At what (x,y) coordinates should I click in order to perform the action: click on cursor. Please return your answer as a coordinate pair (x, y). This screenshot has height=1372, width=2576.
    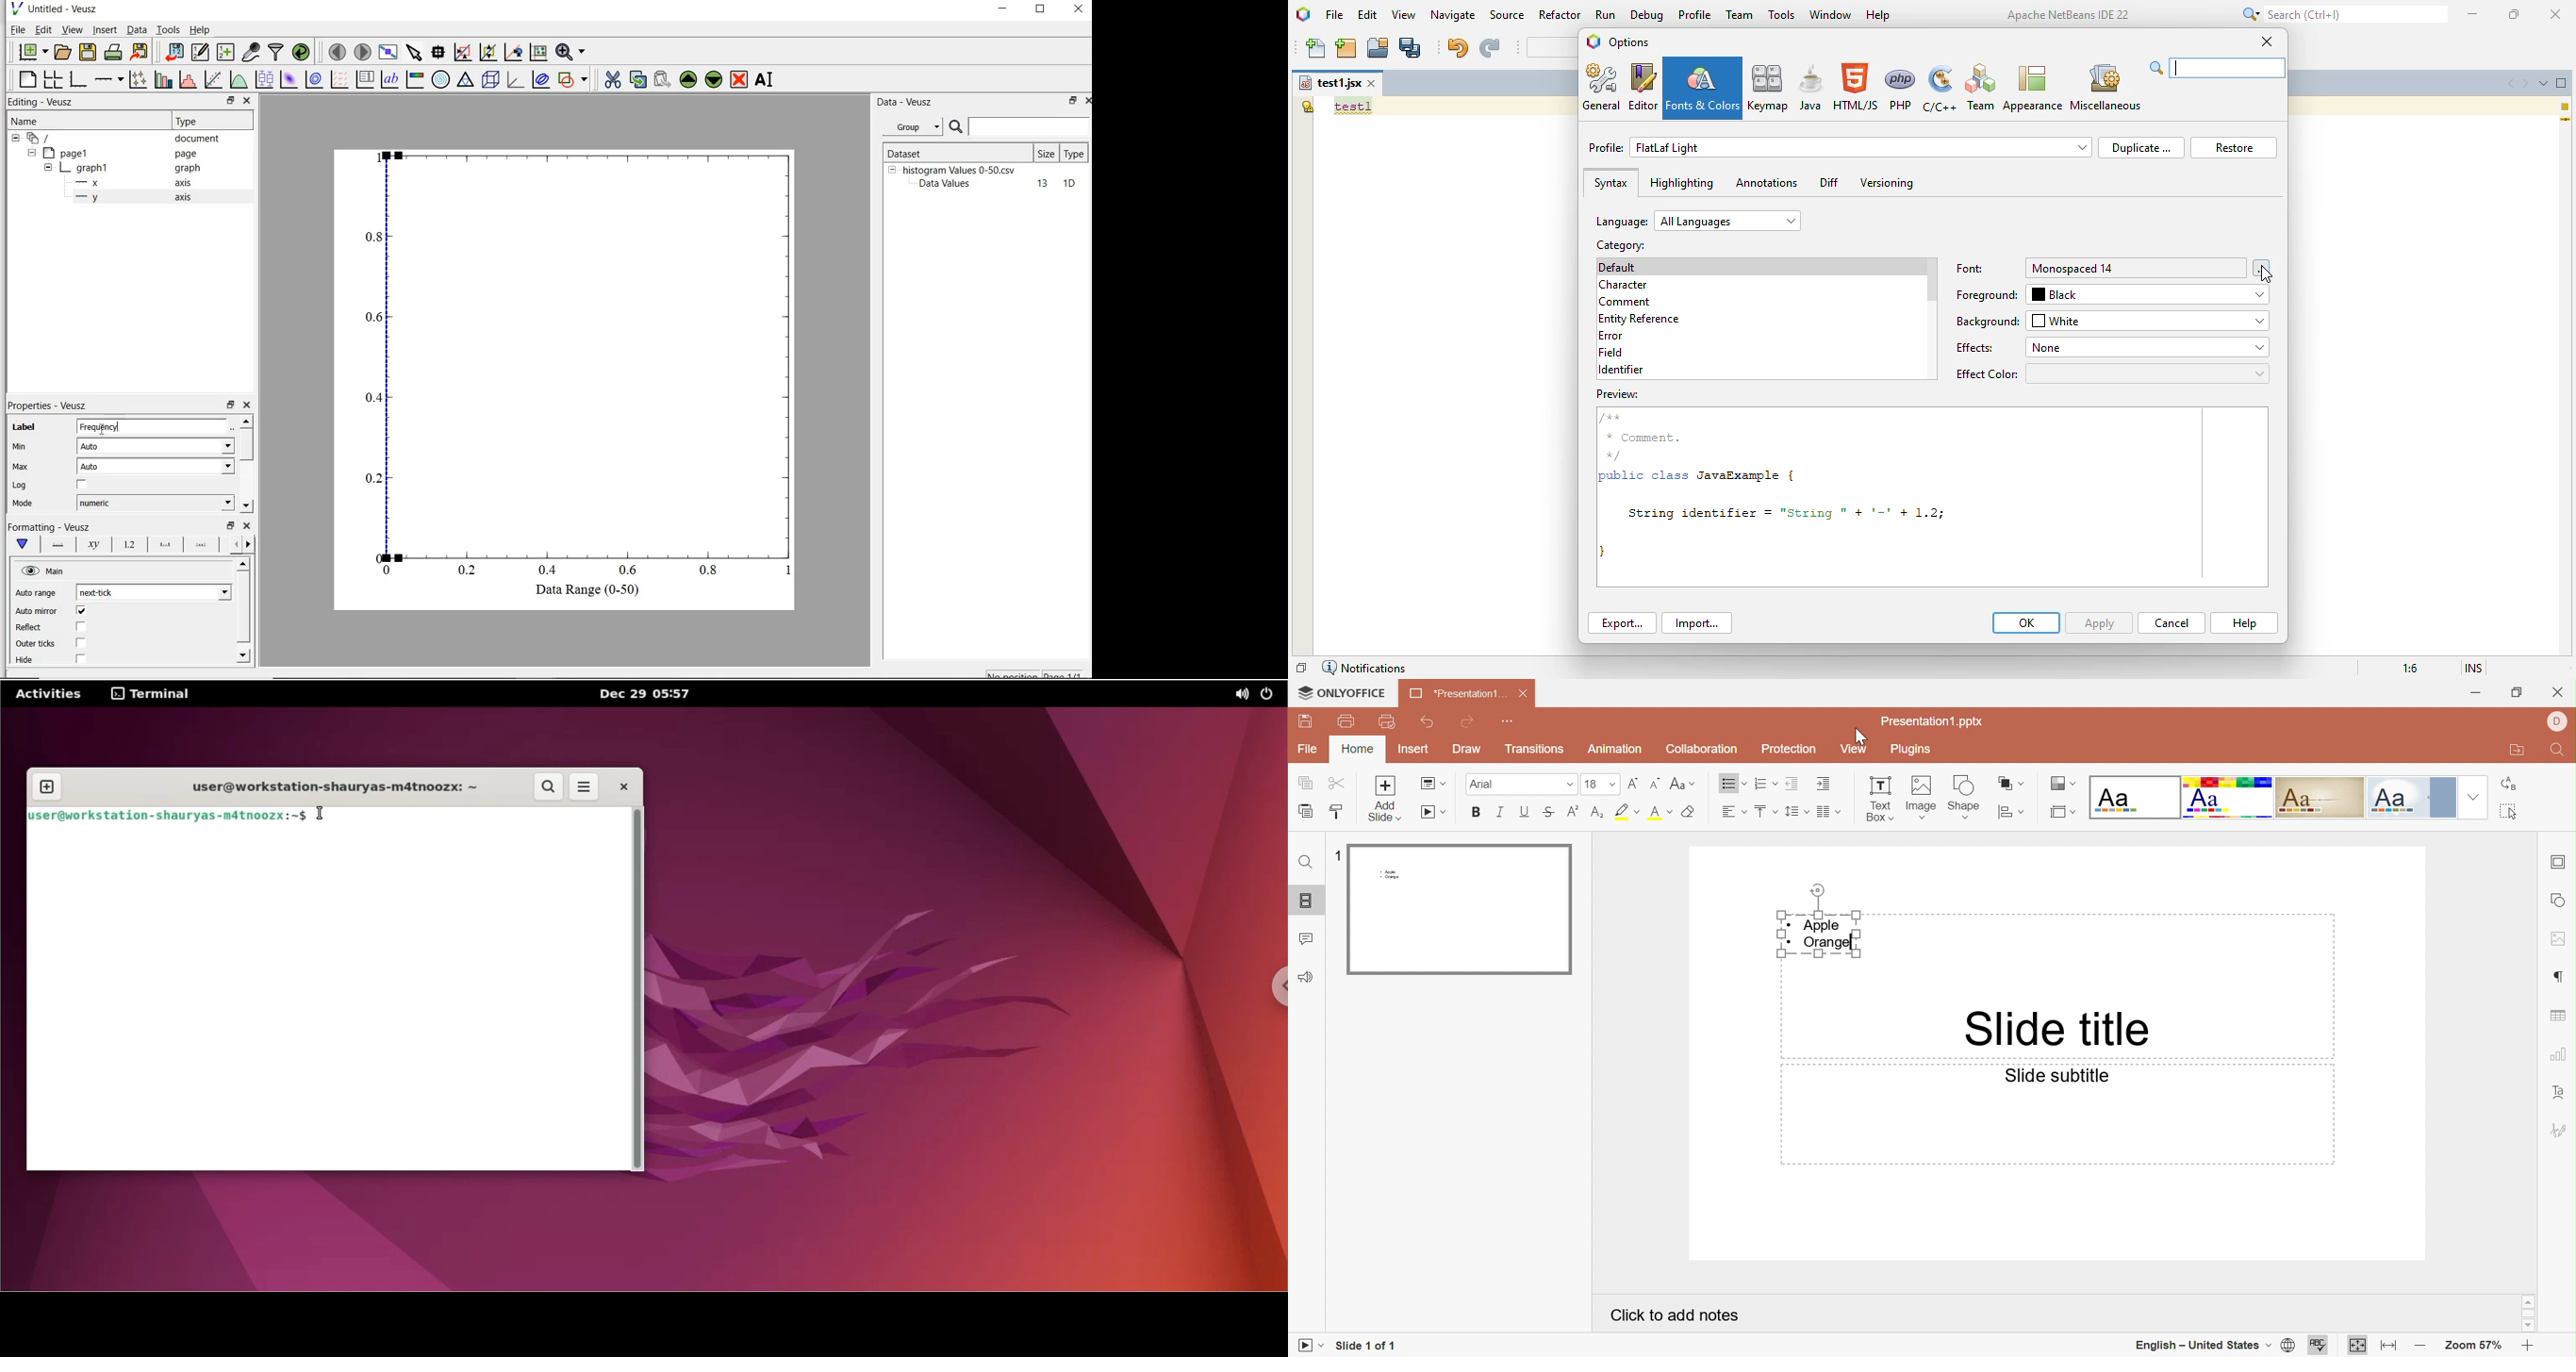
    Looking at the image, I should click on (2266, 275).